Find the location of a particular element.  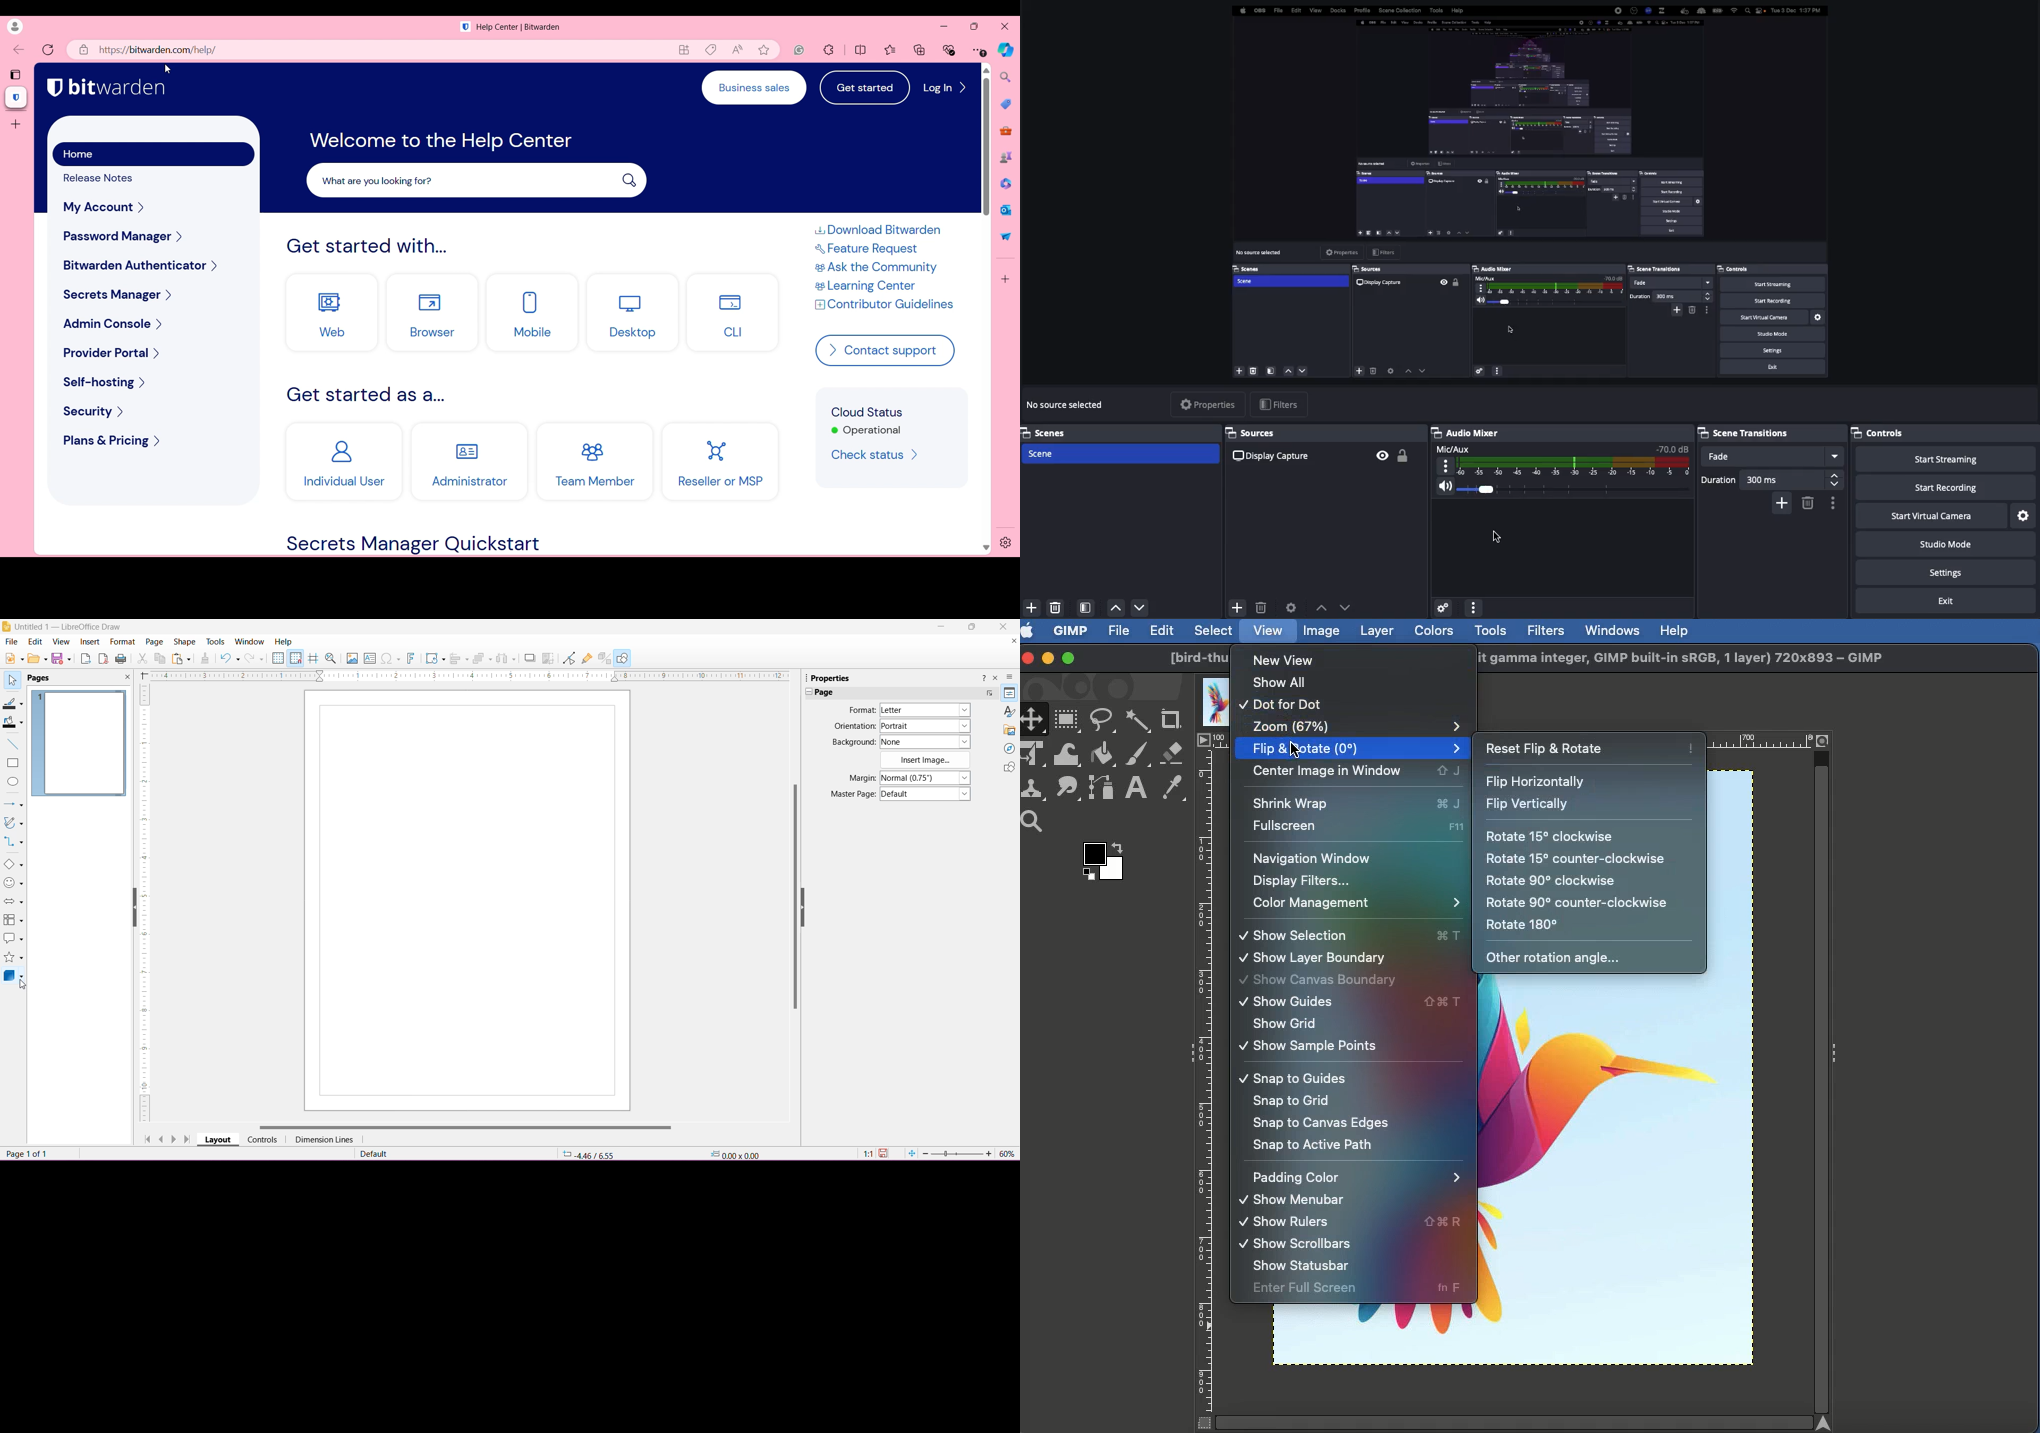

Move up is located at coordinates (1321, 608).